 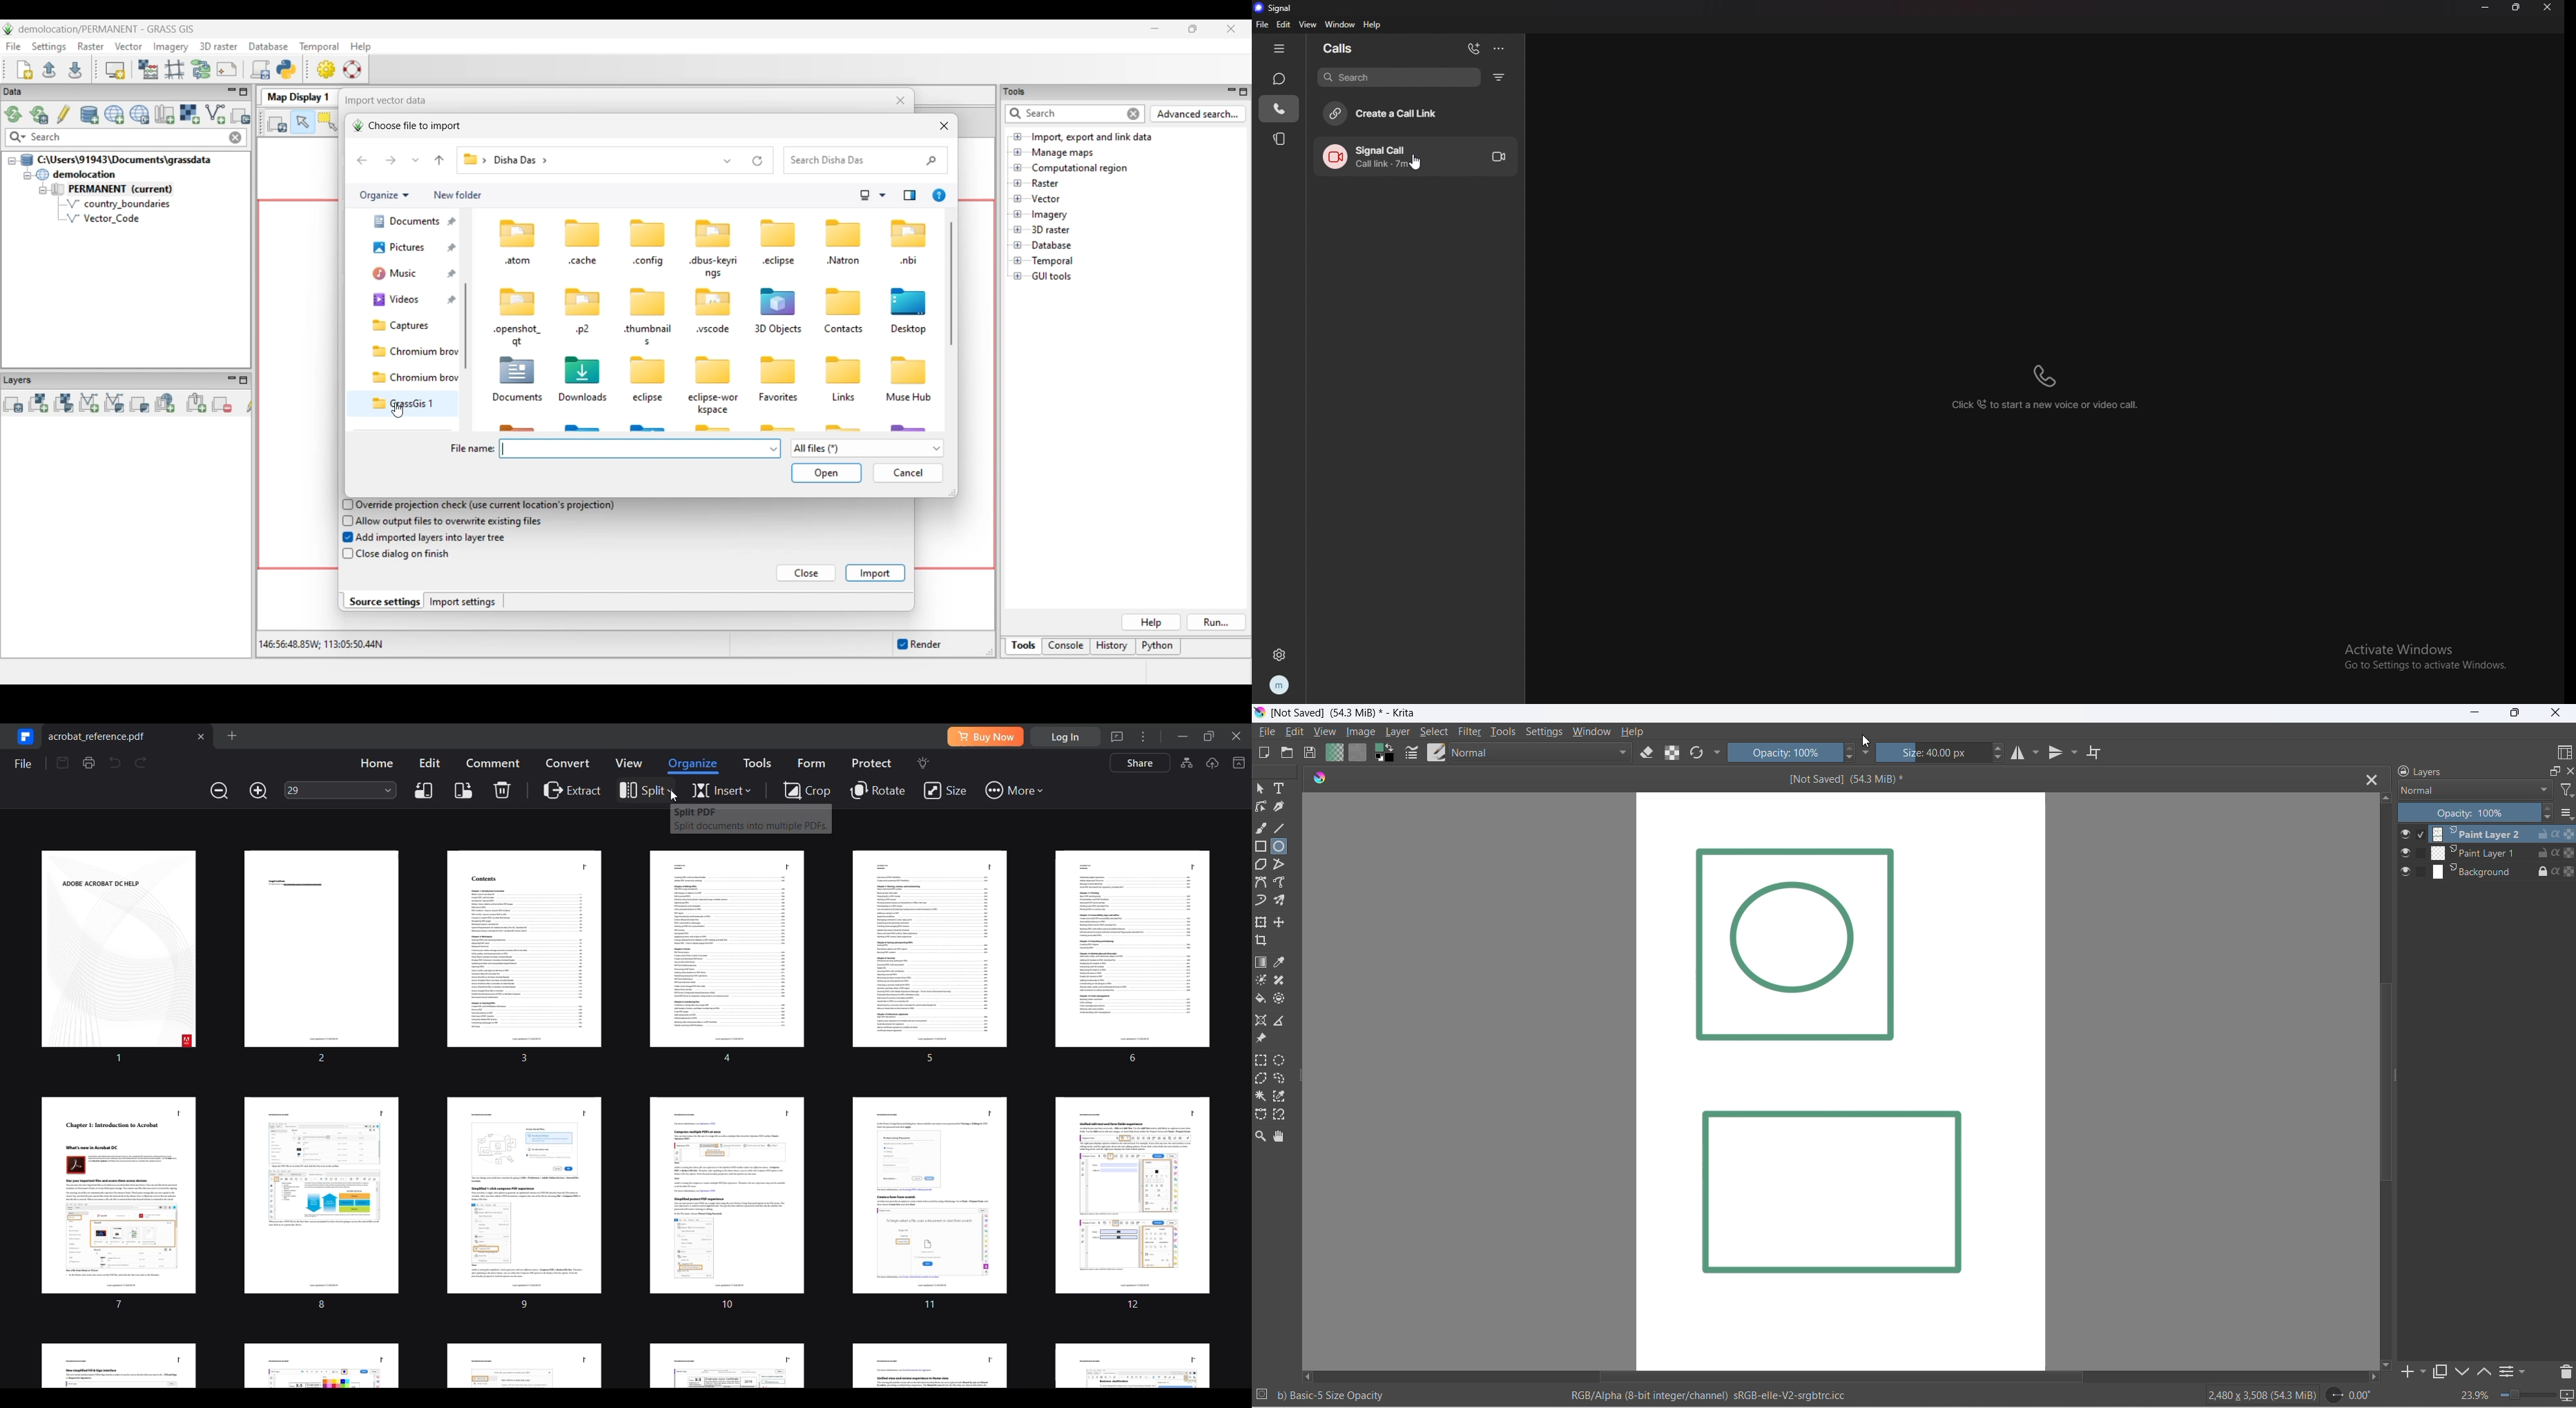 What do you see at coordinates (1632, 733) in the screenshot?
I see `help` at bounding box center [1632, 733].